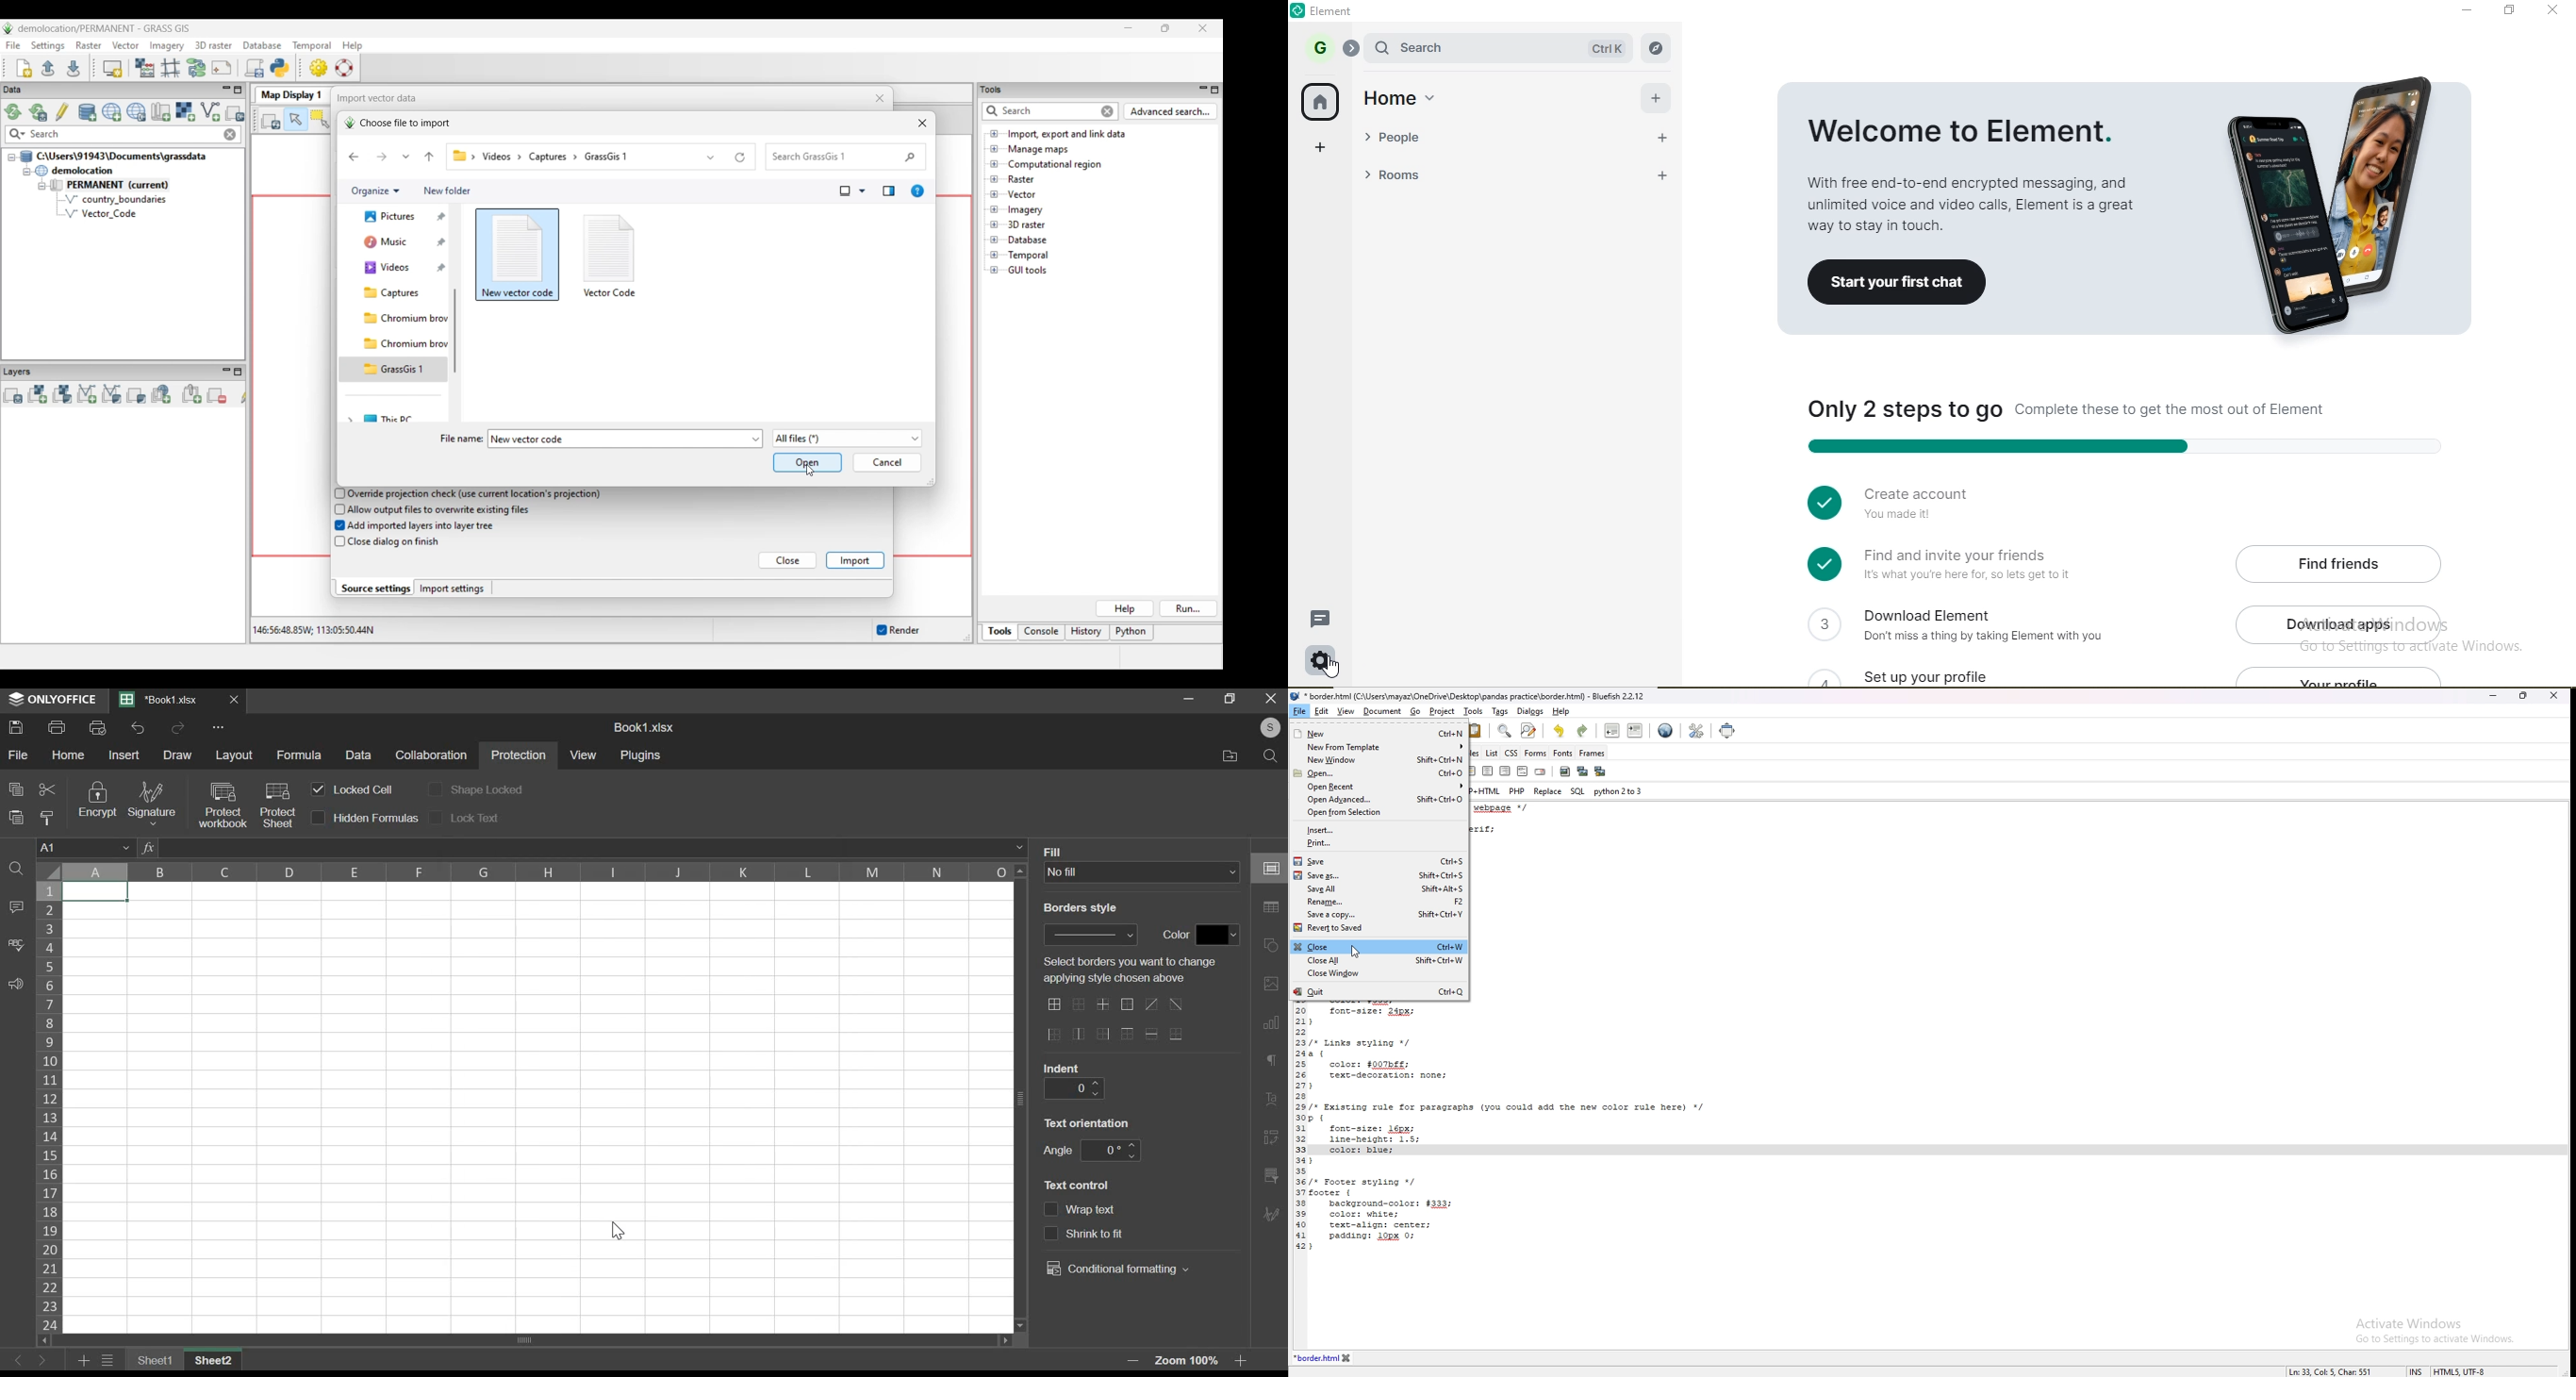  I want to click on close tab, so click(1347, 1358).